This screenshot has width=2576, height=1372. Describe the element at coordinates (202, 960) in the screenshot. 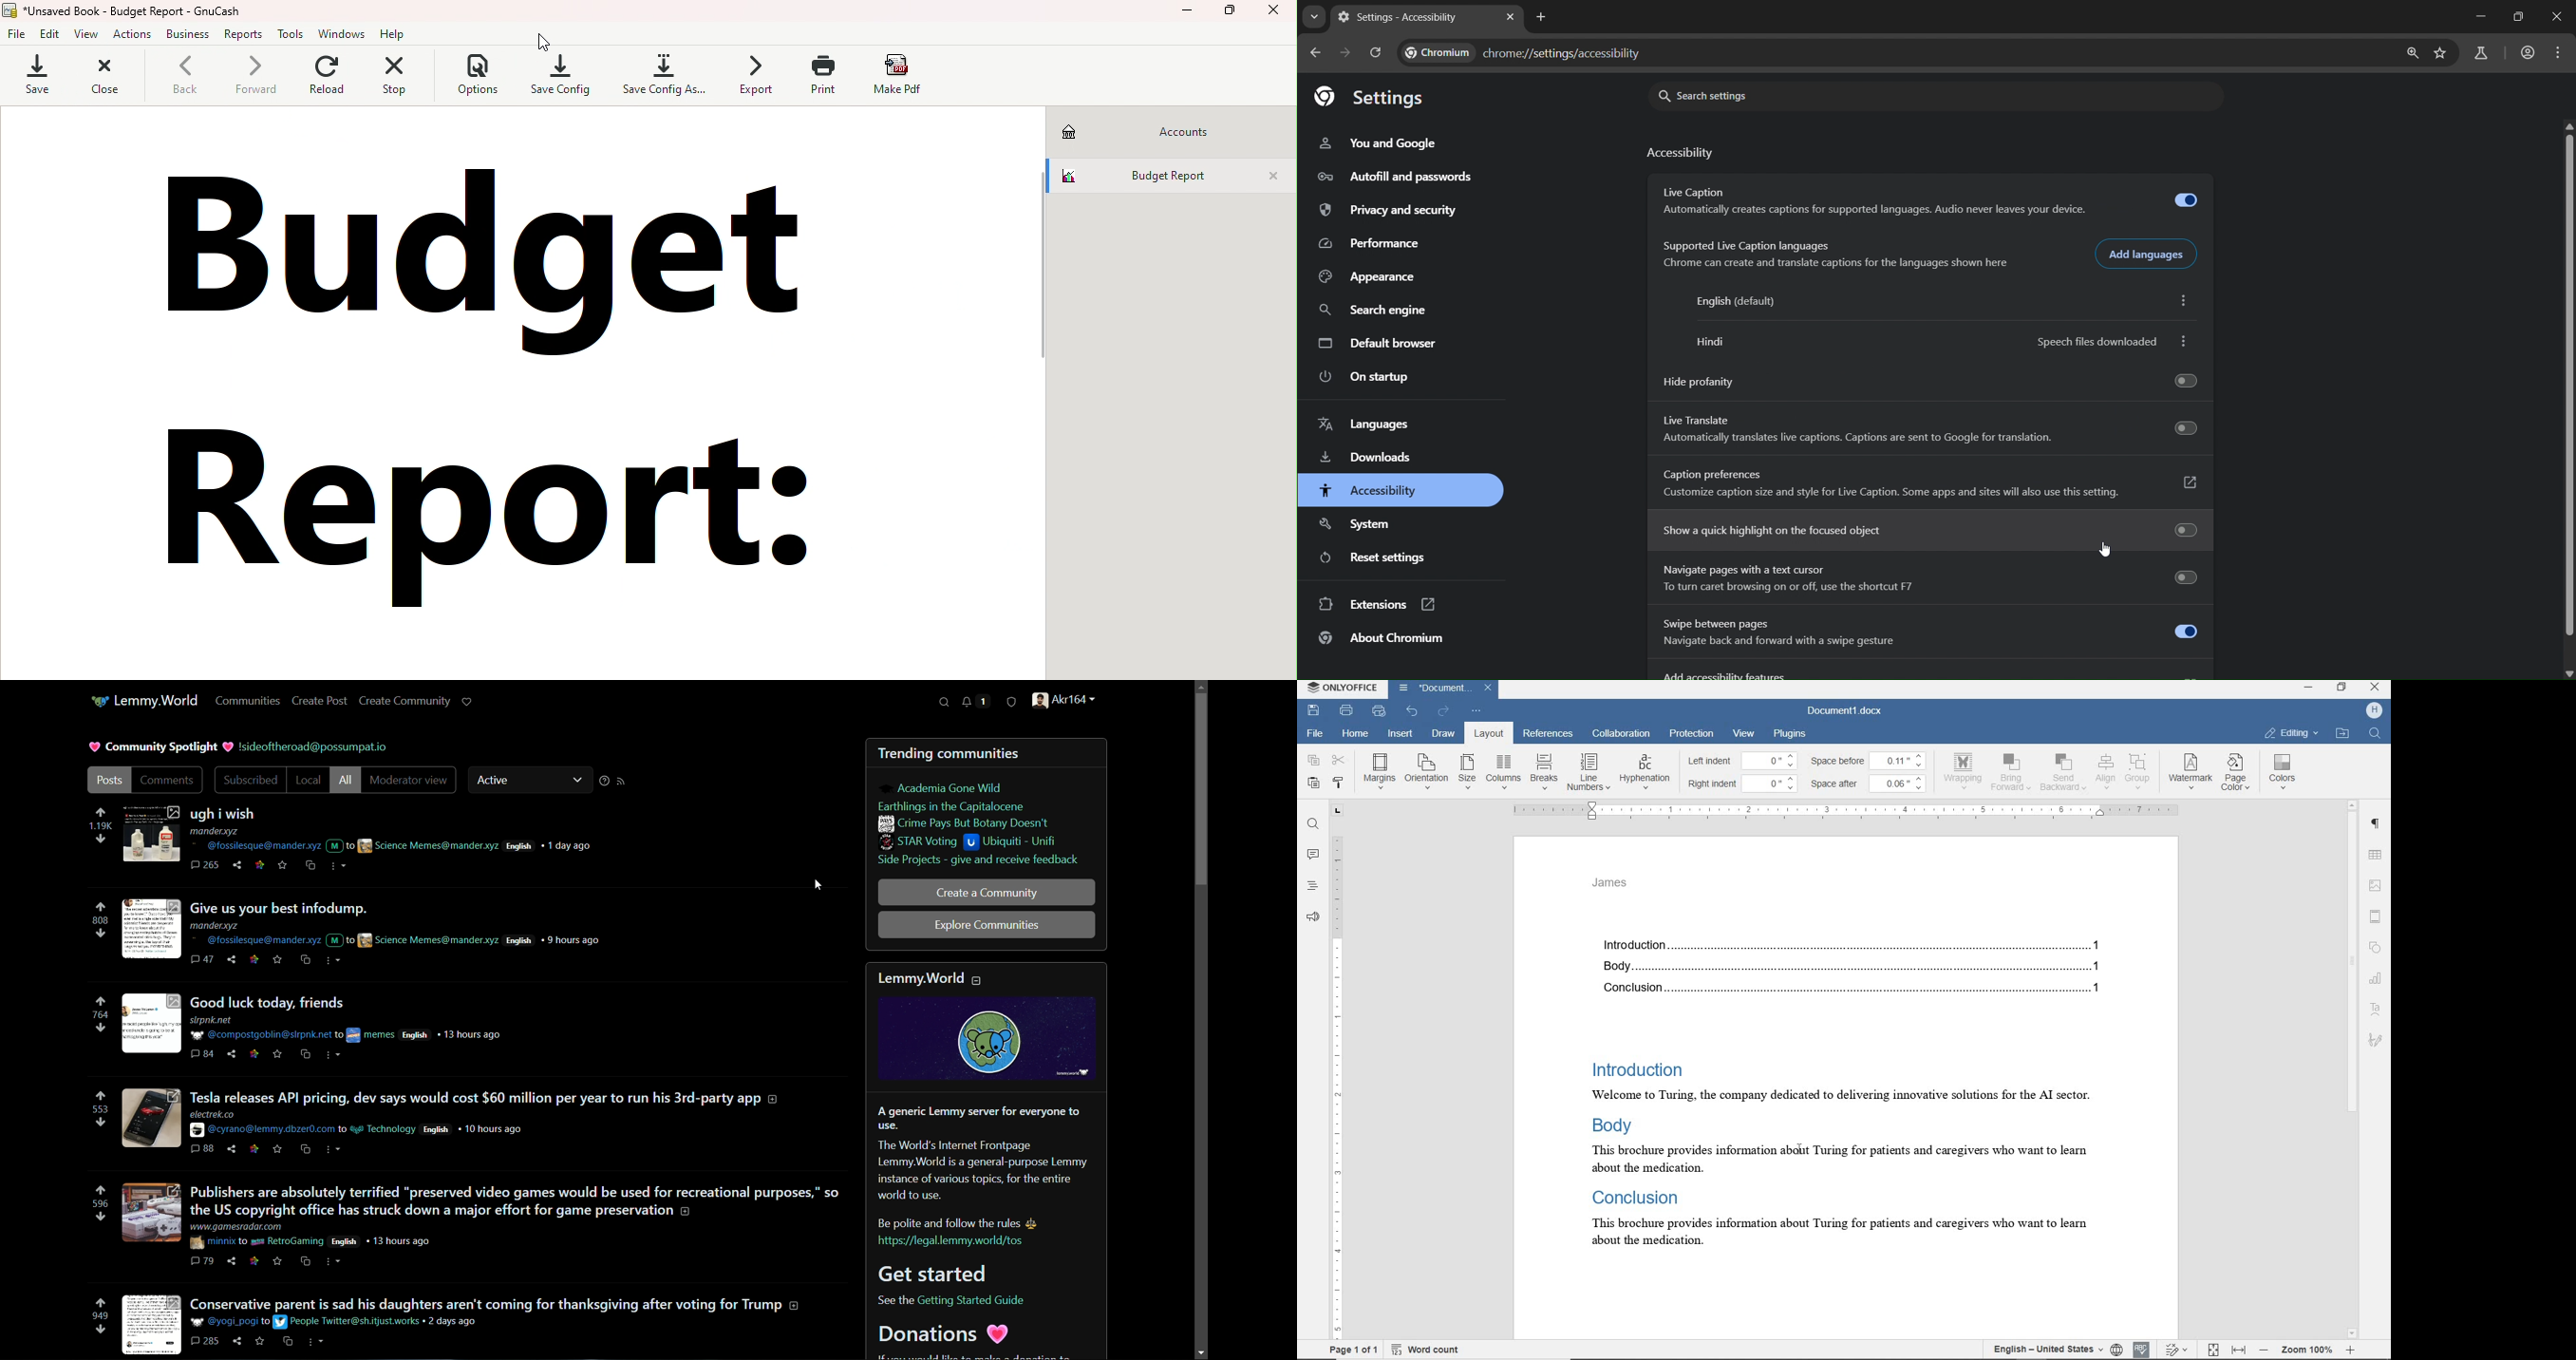

I see `47 comments` at that location.